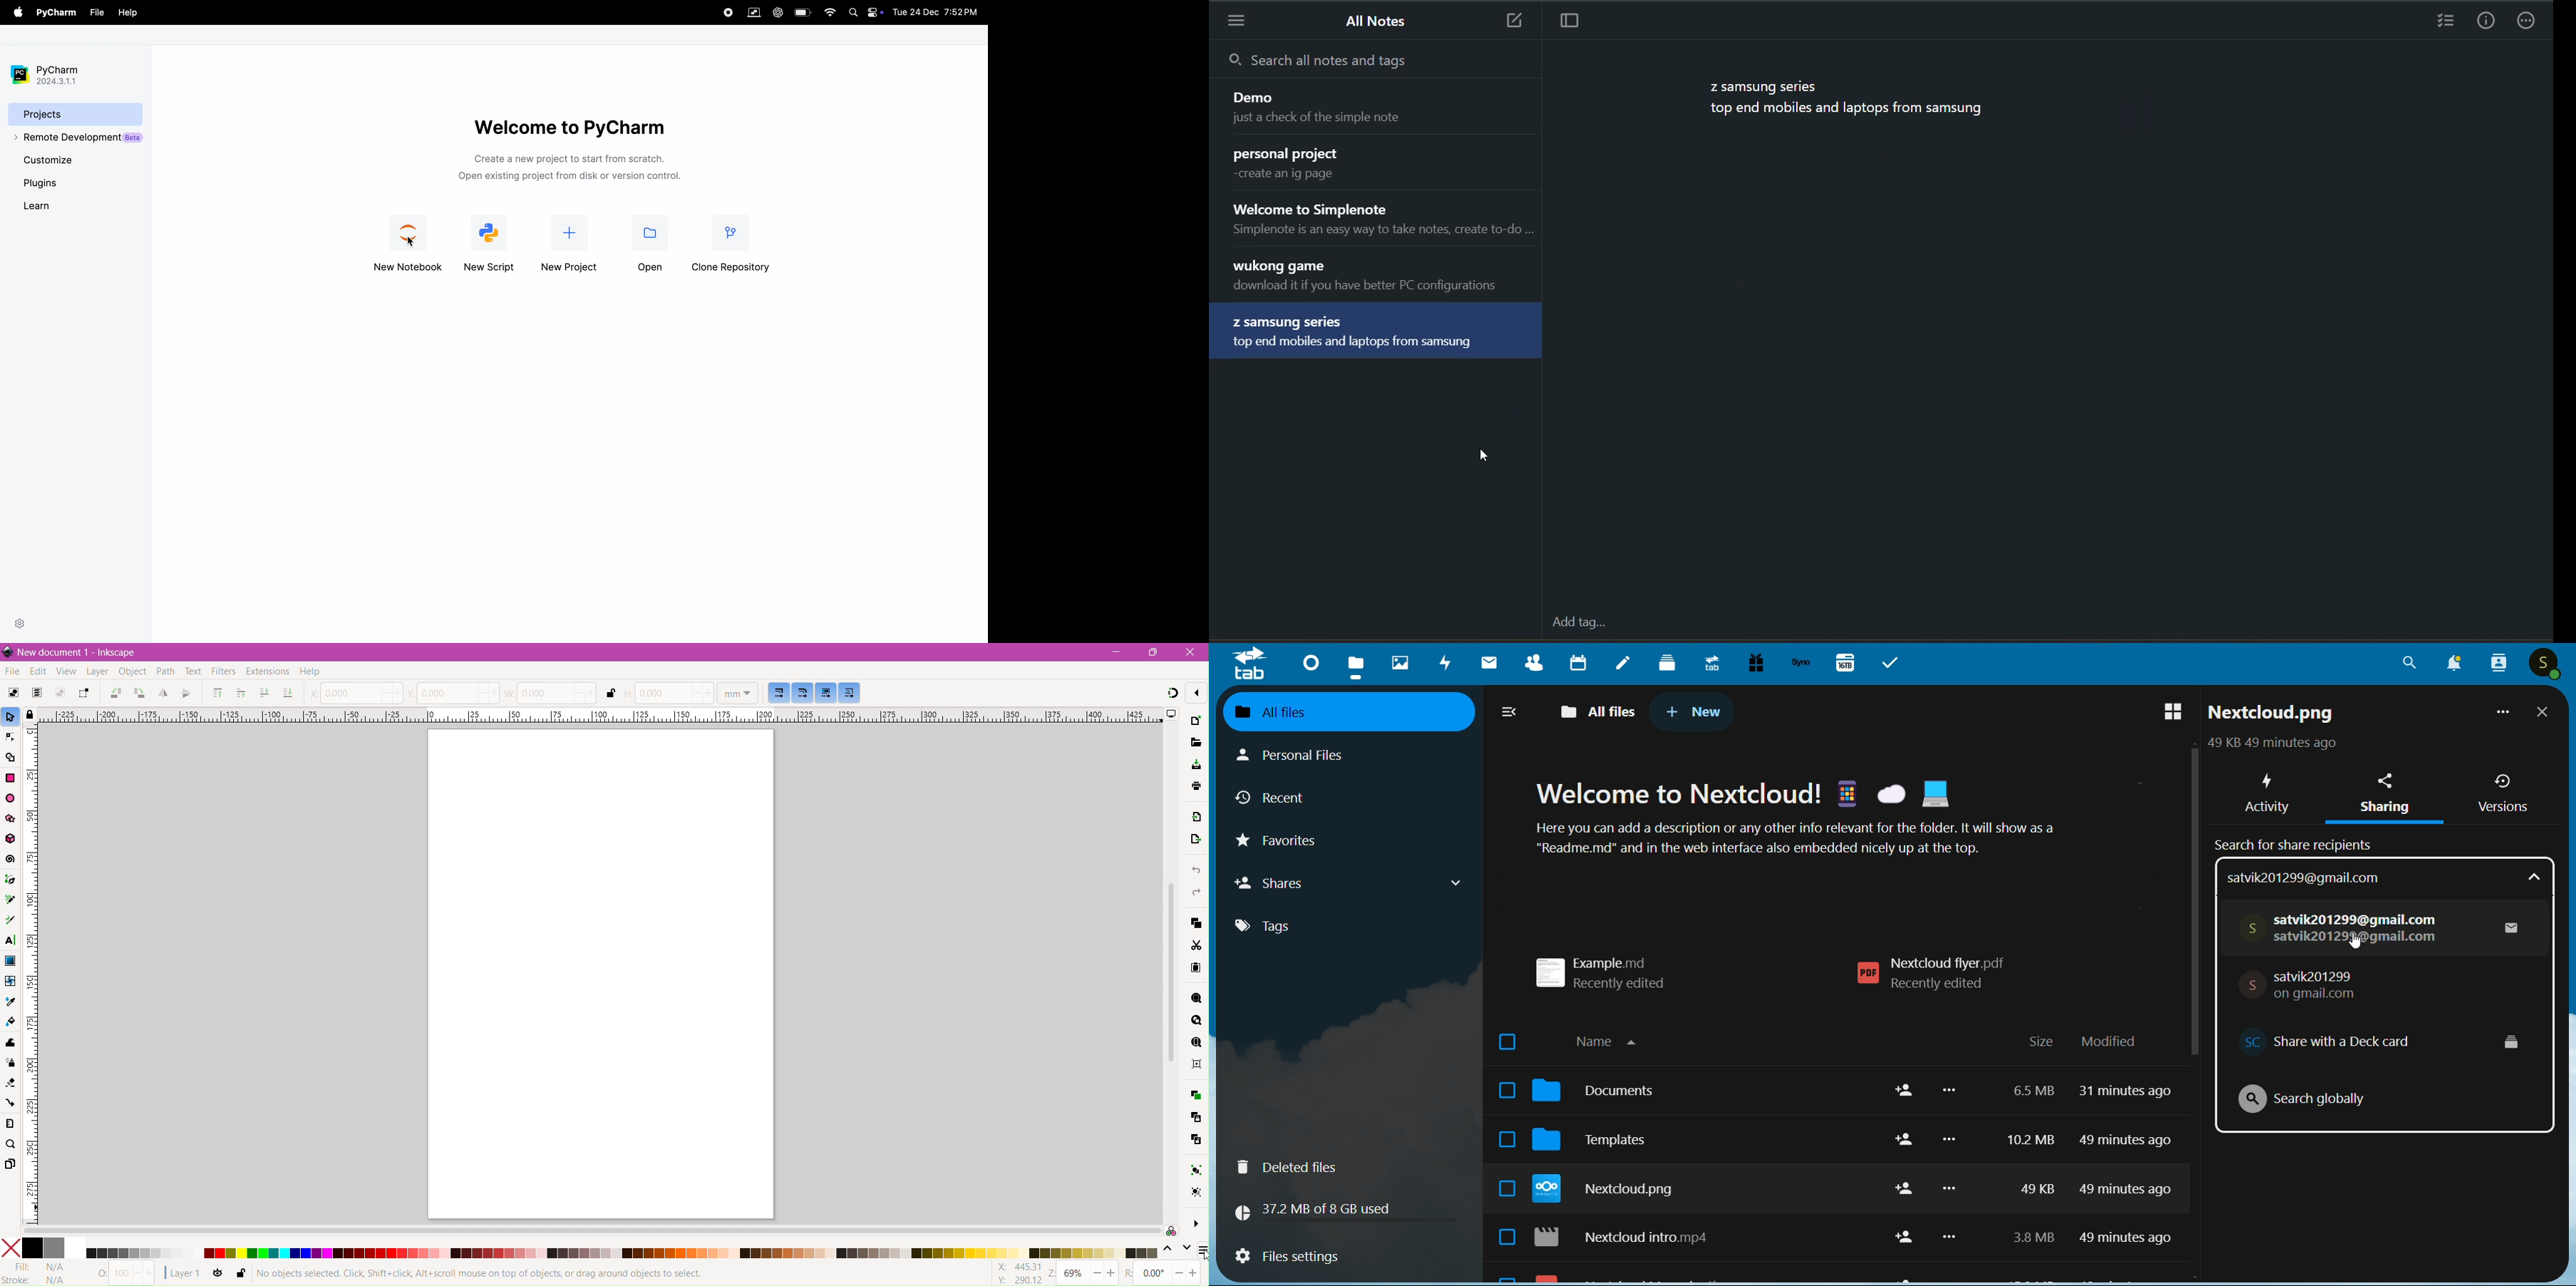 This screenshot has width=2576, height=1288. I want to click on Minimize, so click(1117, 652).